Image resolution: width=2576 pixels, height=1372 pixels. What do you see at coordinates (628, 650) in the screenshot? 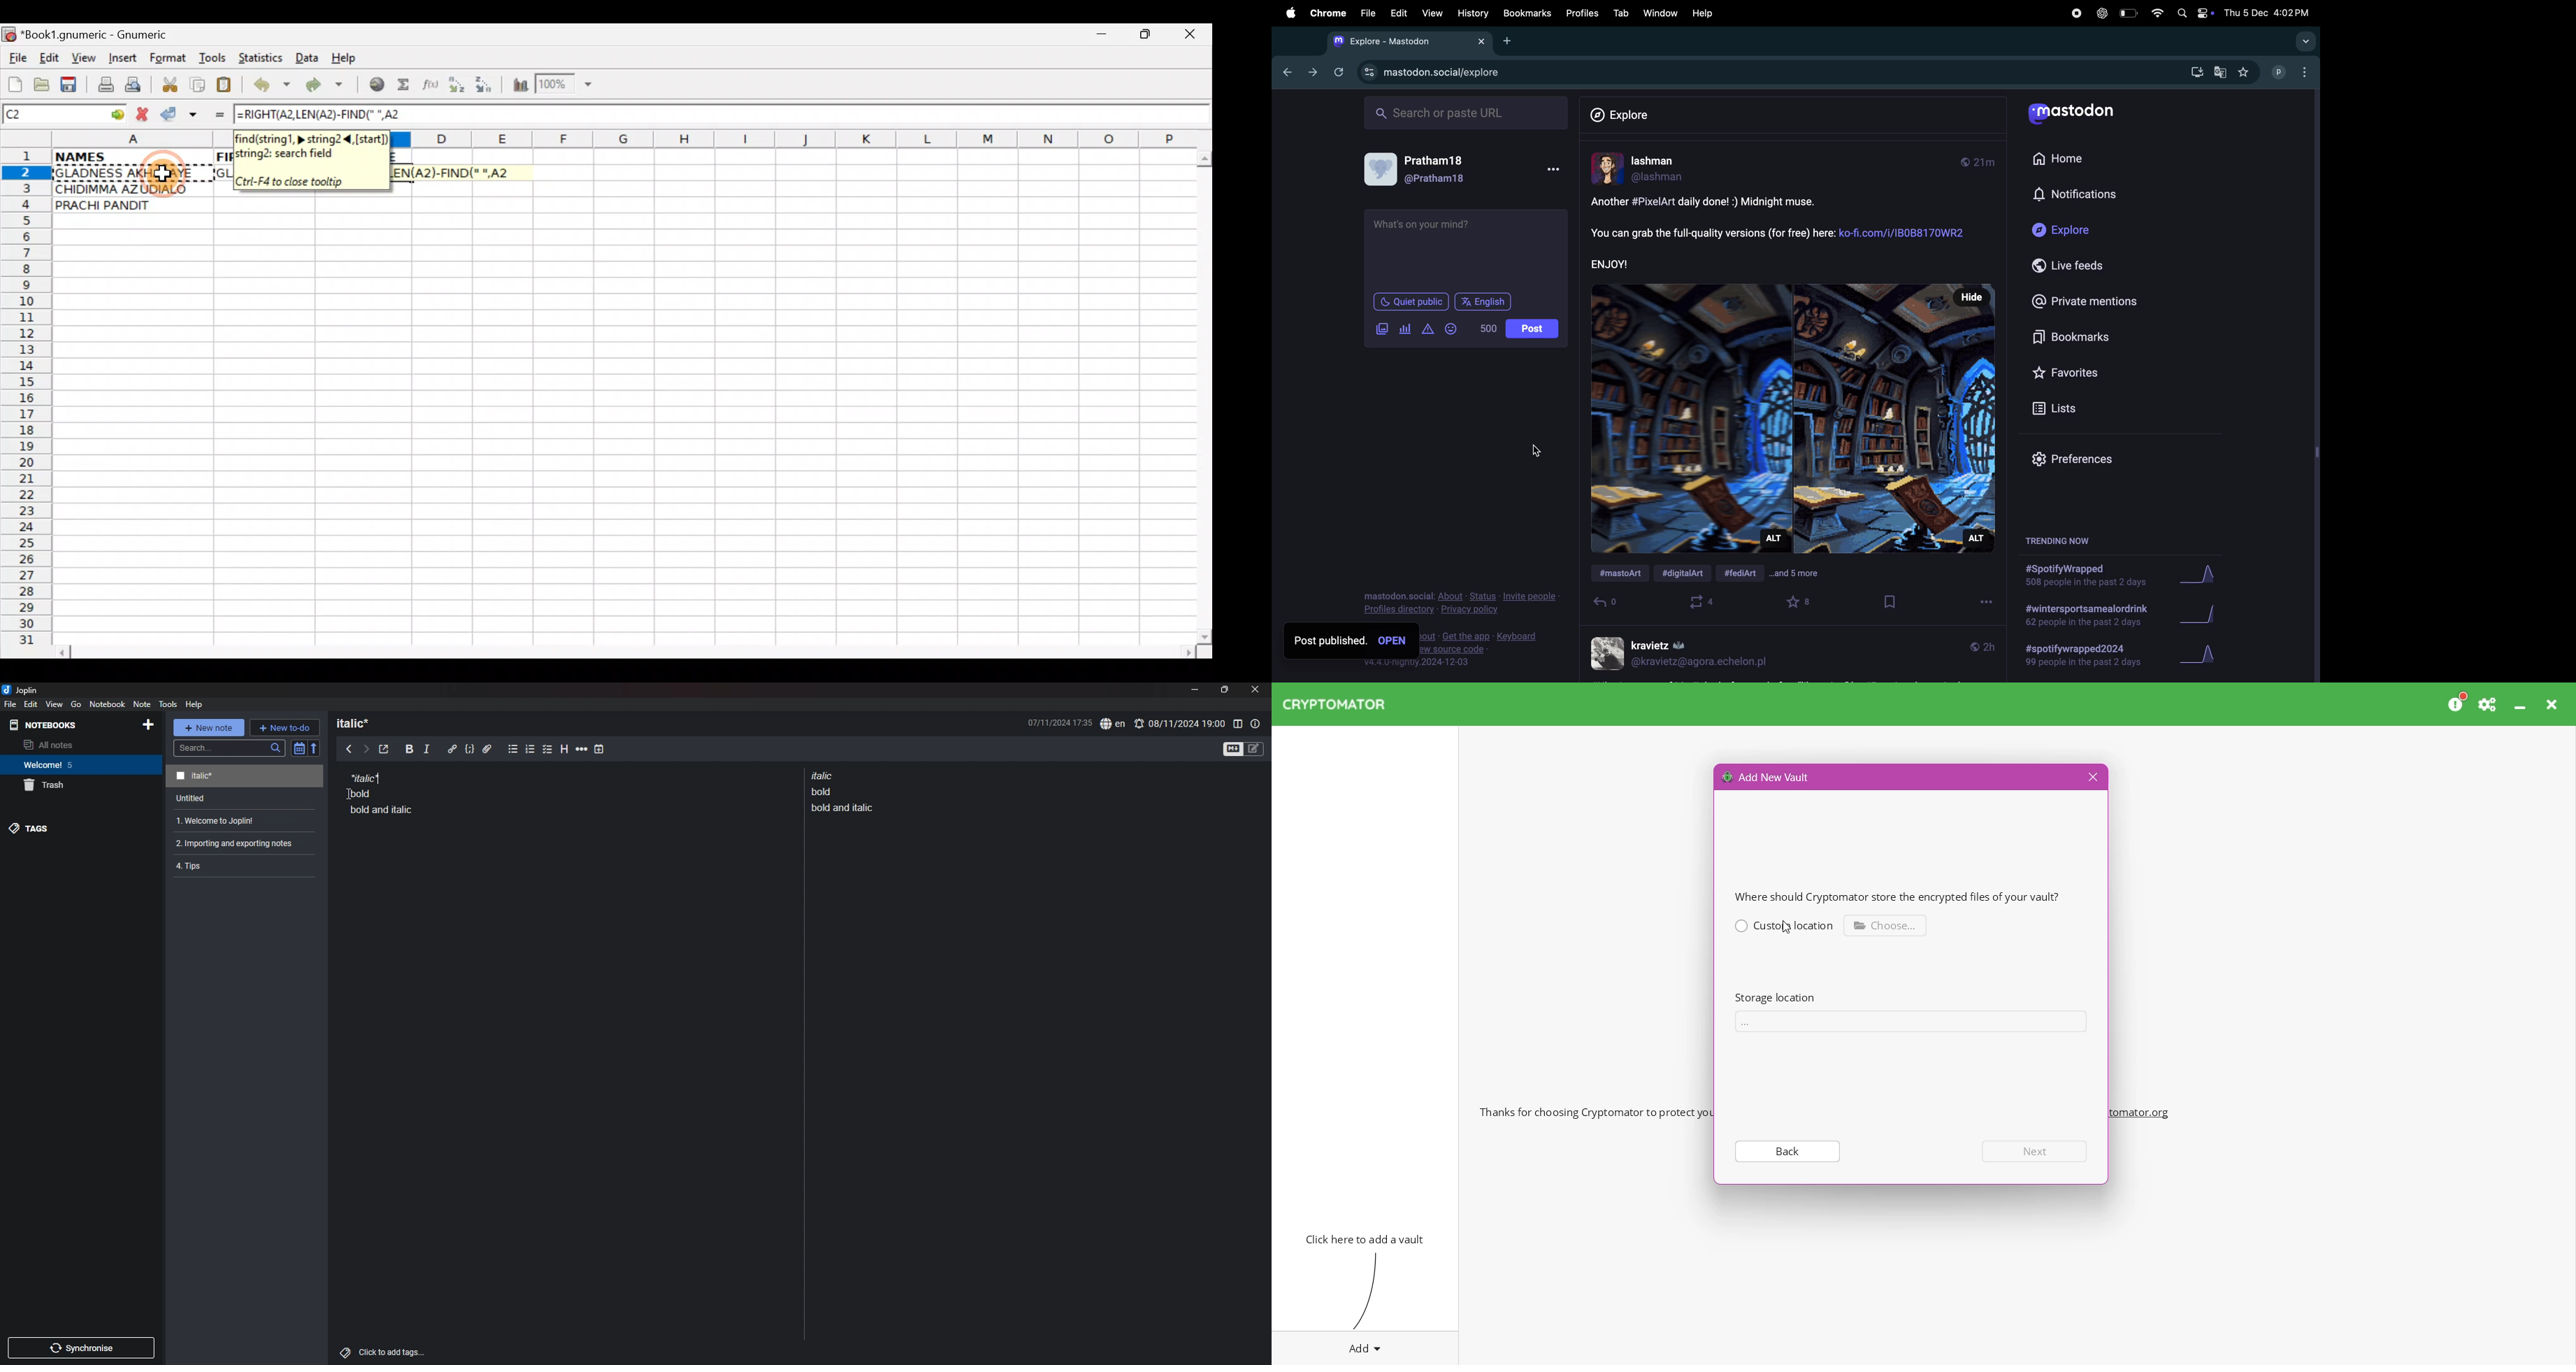
I see `Scroll bar` at bounding box center [628, 650].